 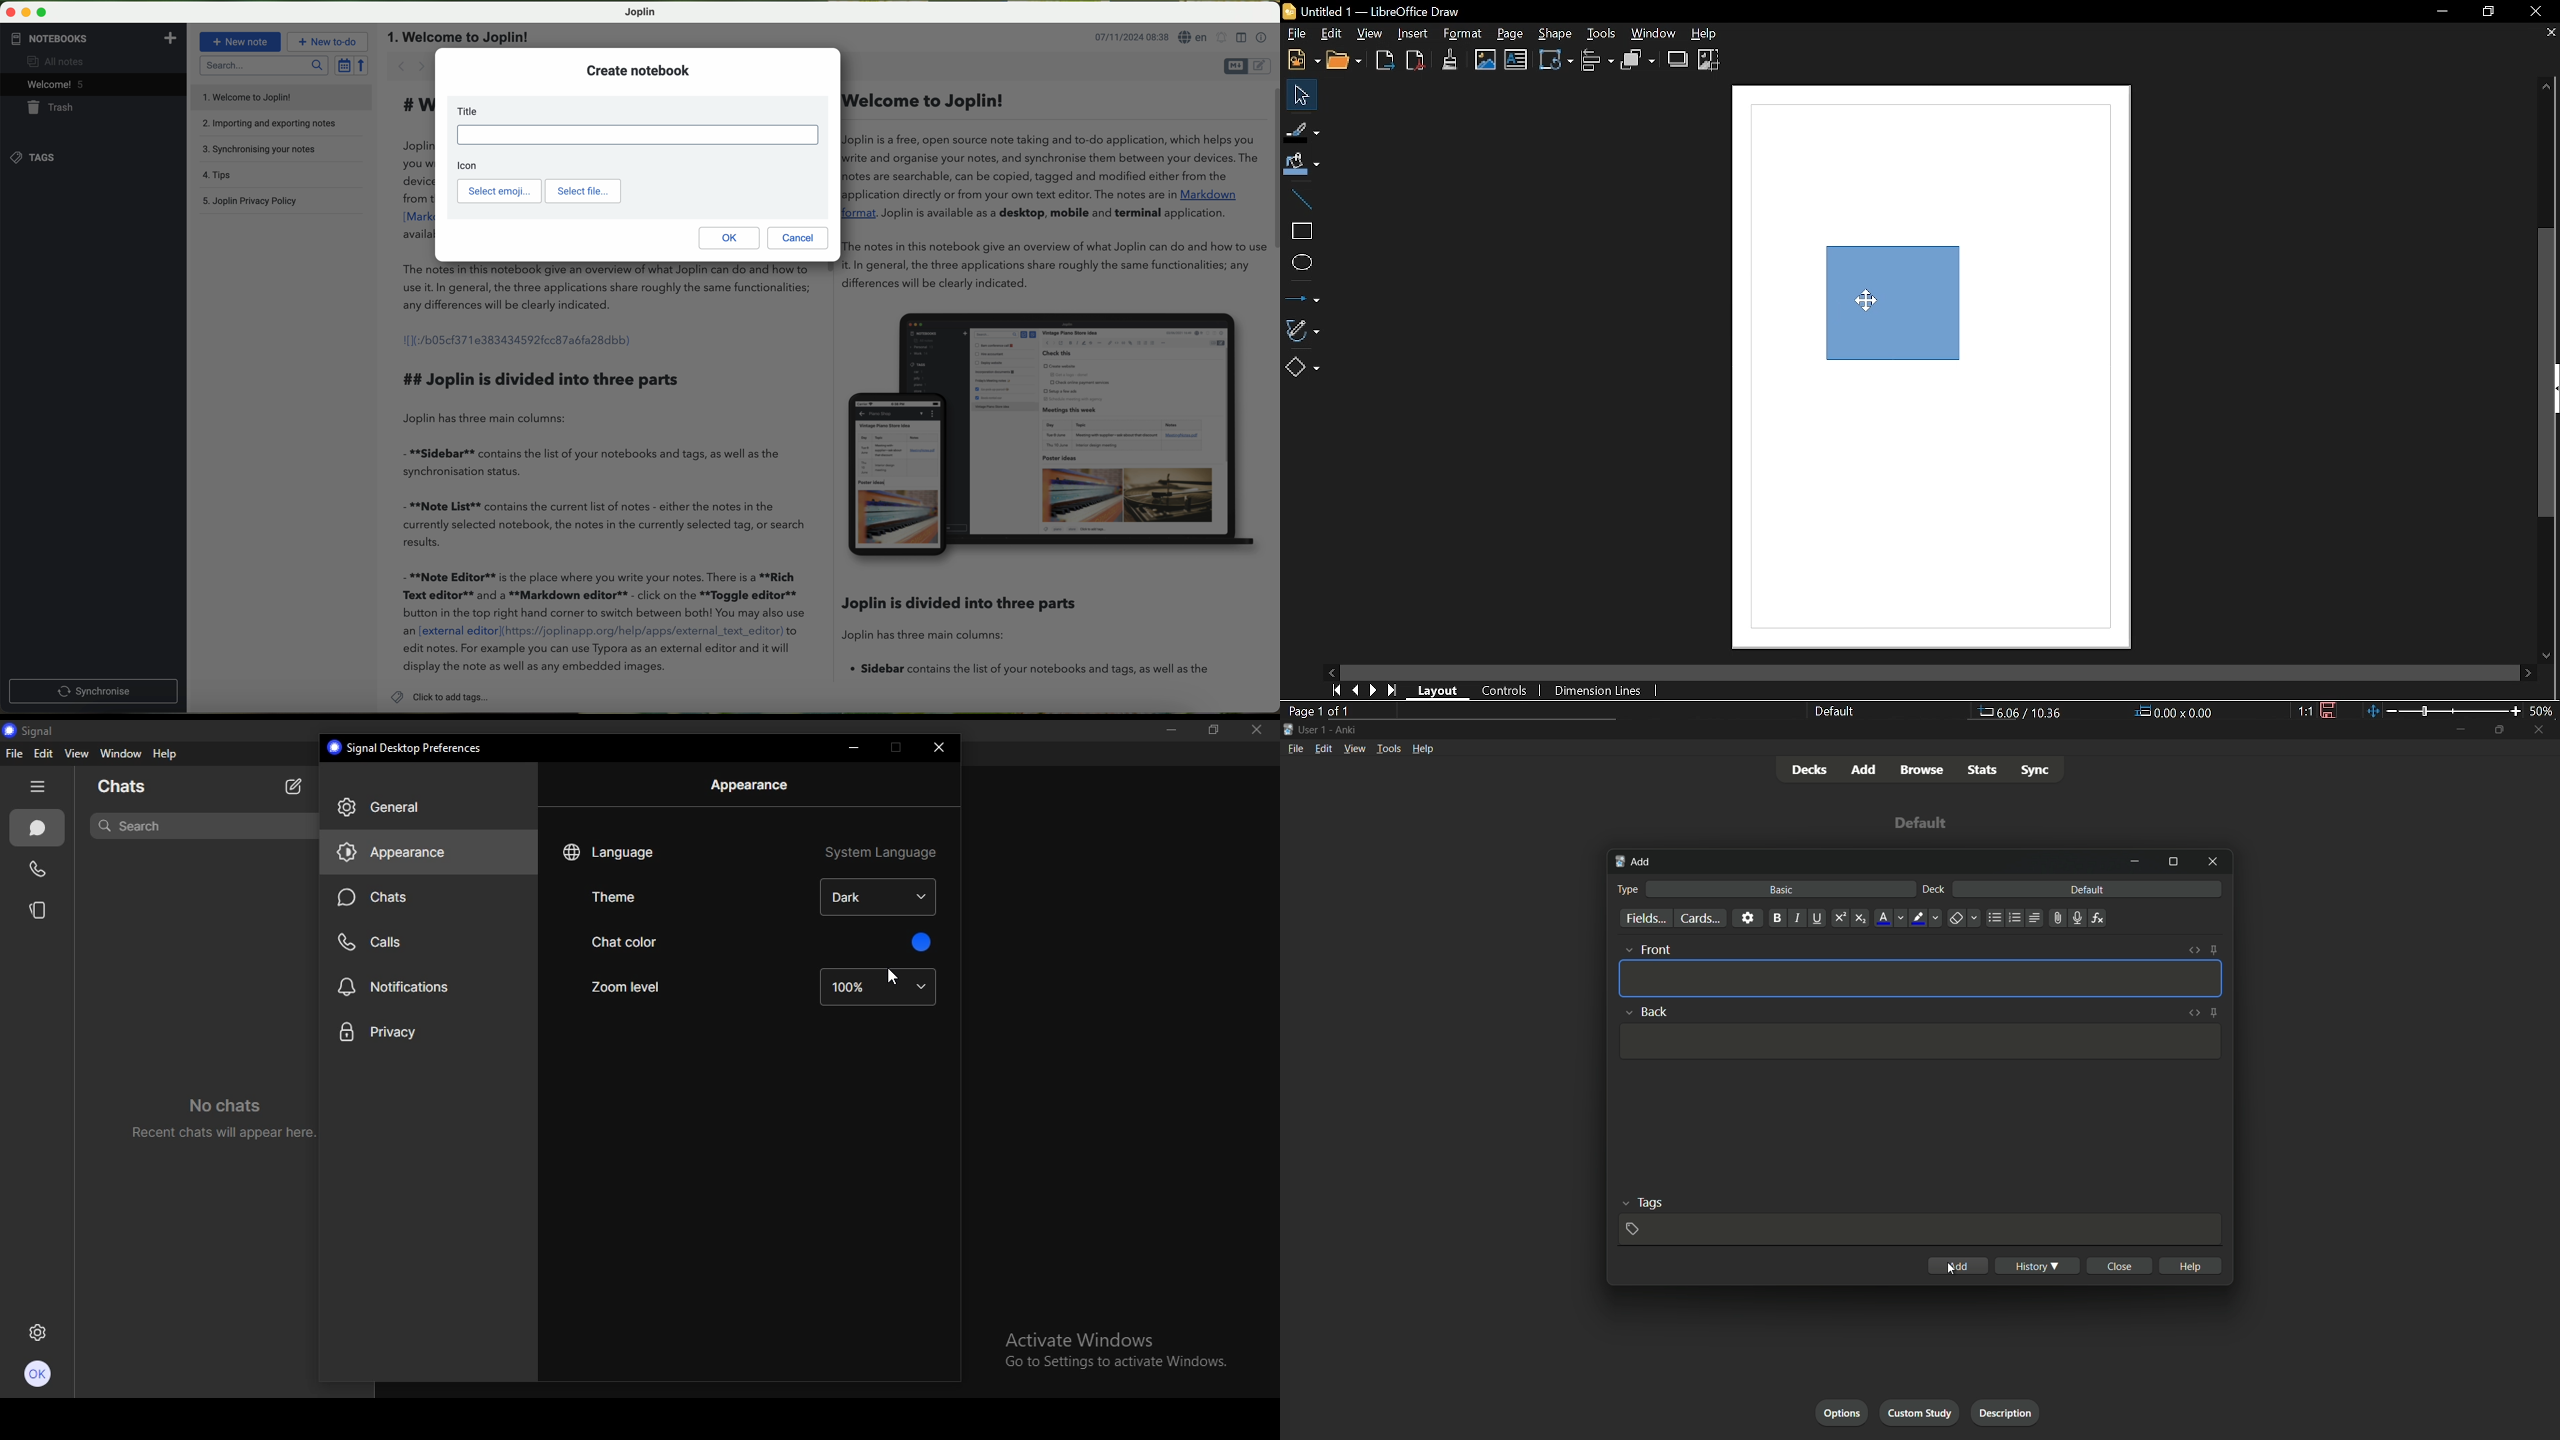 I want to click on File, so click(x=1295, y=34).